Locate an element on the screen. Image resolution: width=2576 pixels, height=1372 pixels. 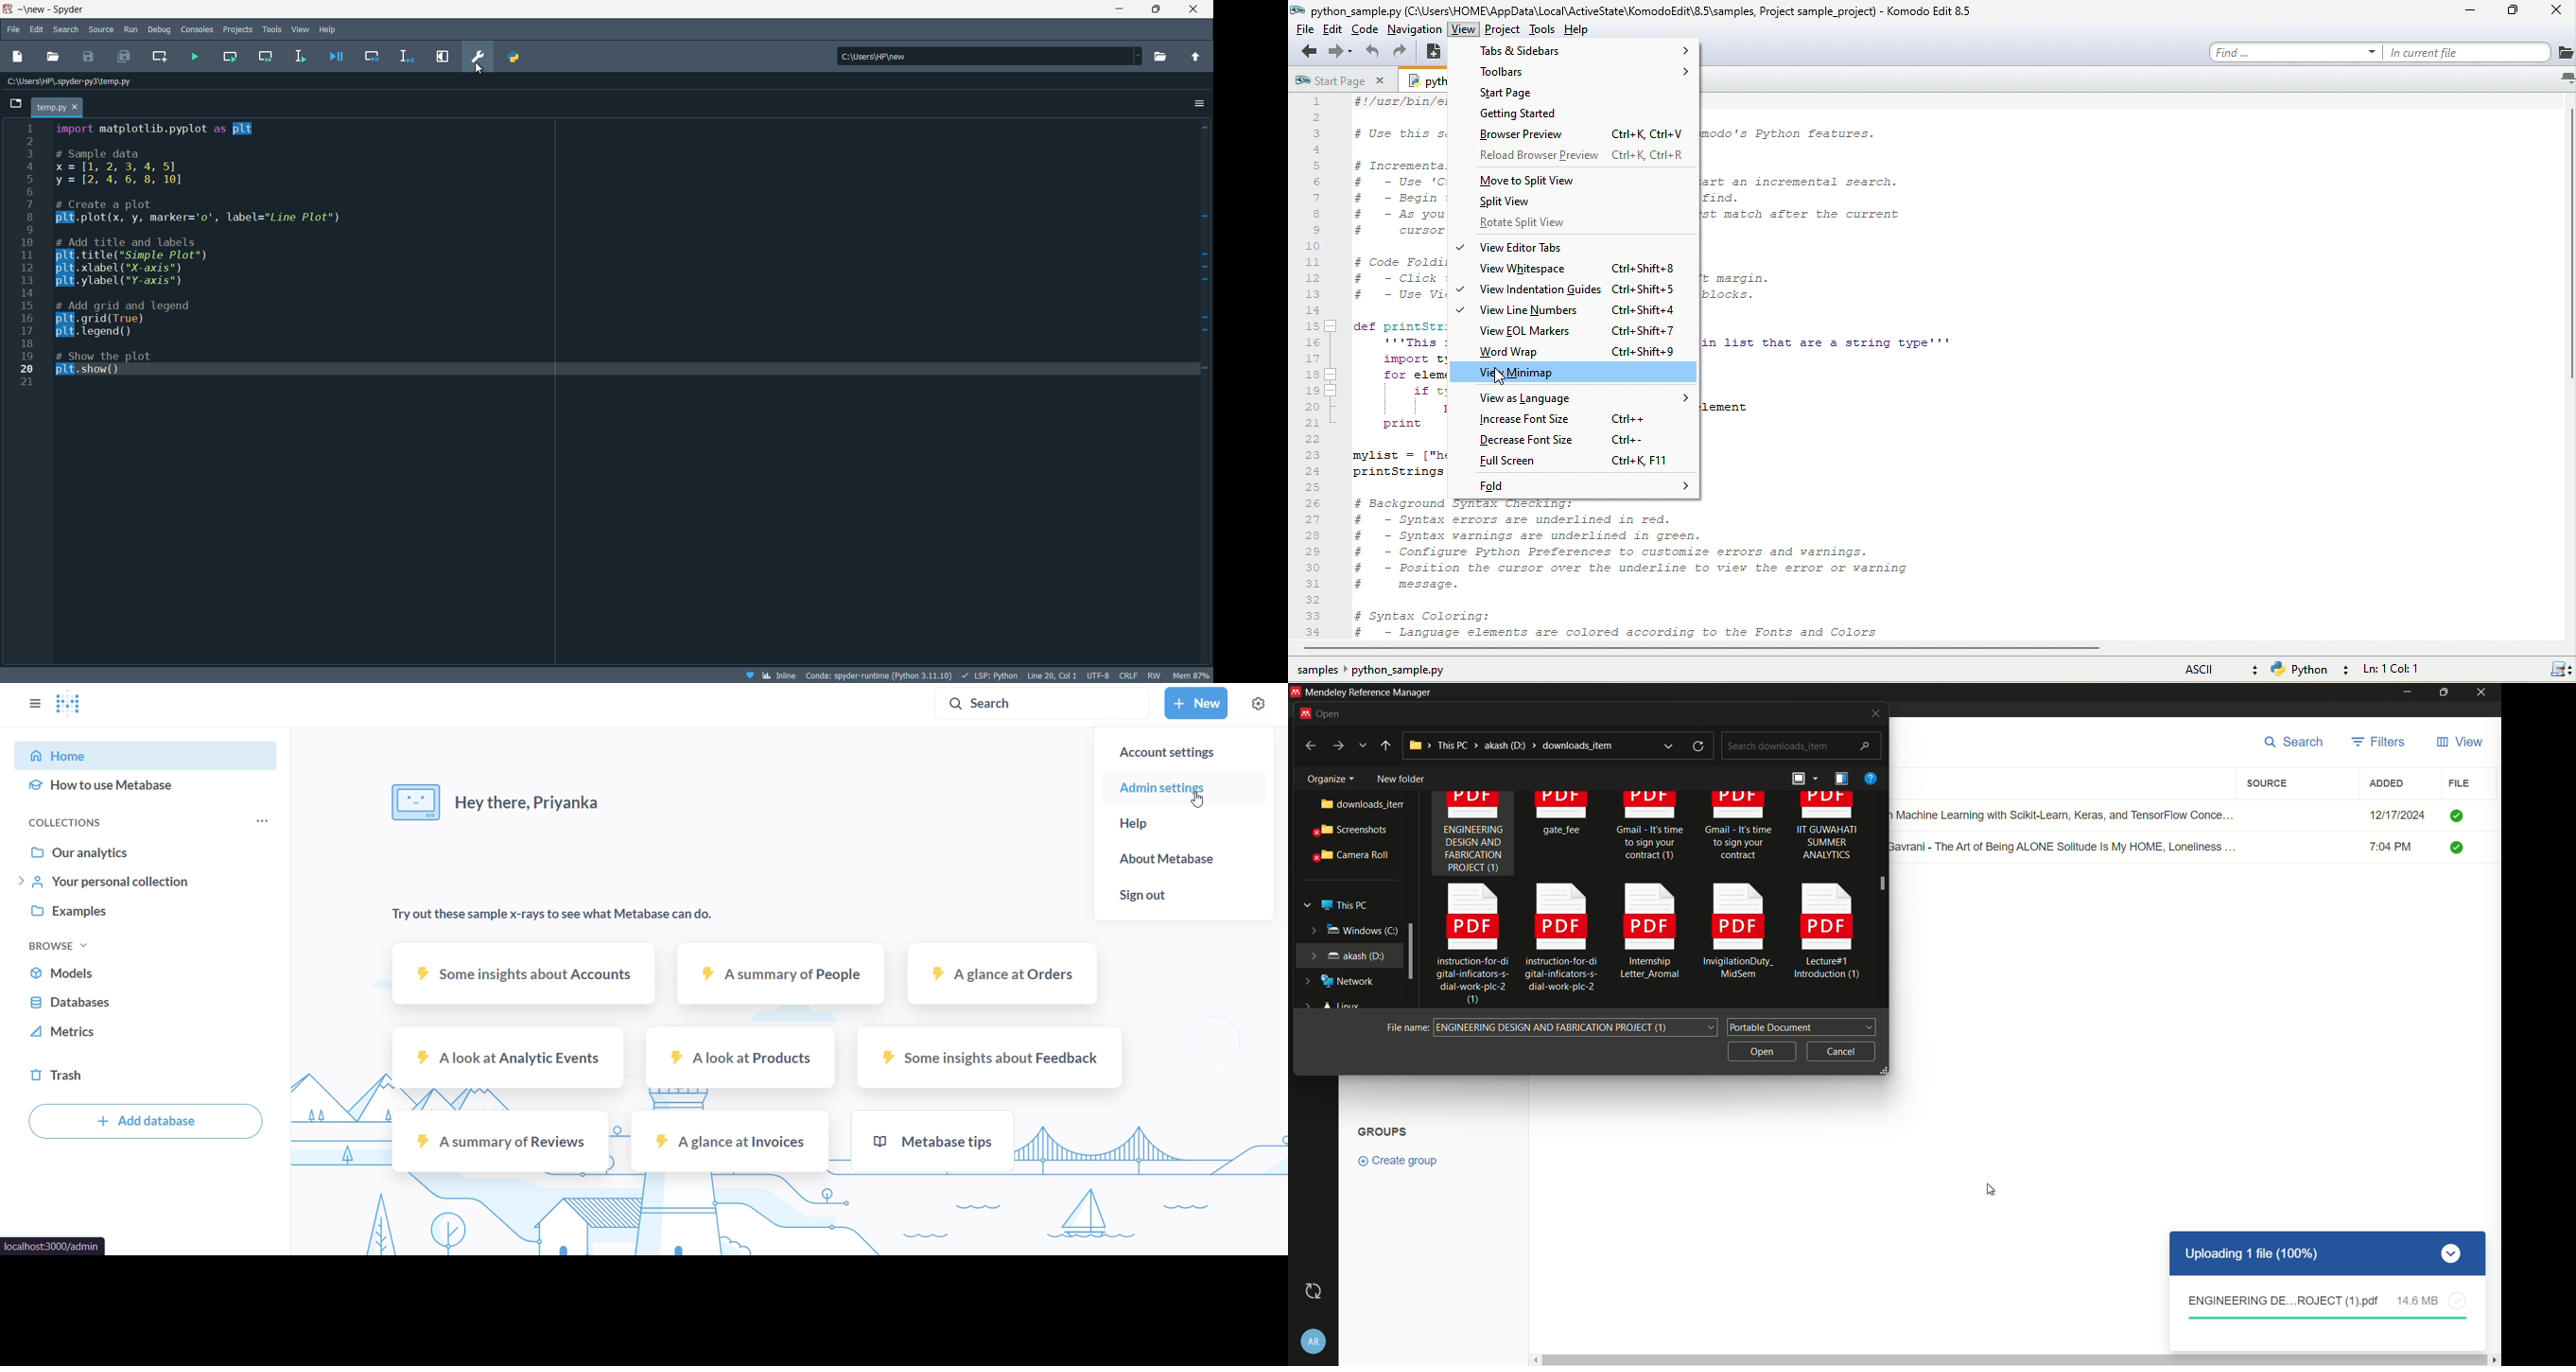
add cell to current line is located at coordinates (159, 56).